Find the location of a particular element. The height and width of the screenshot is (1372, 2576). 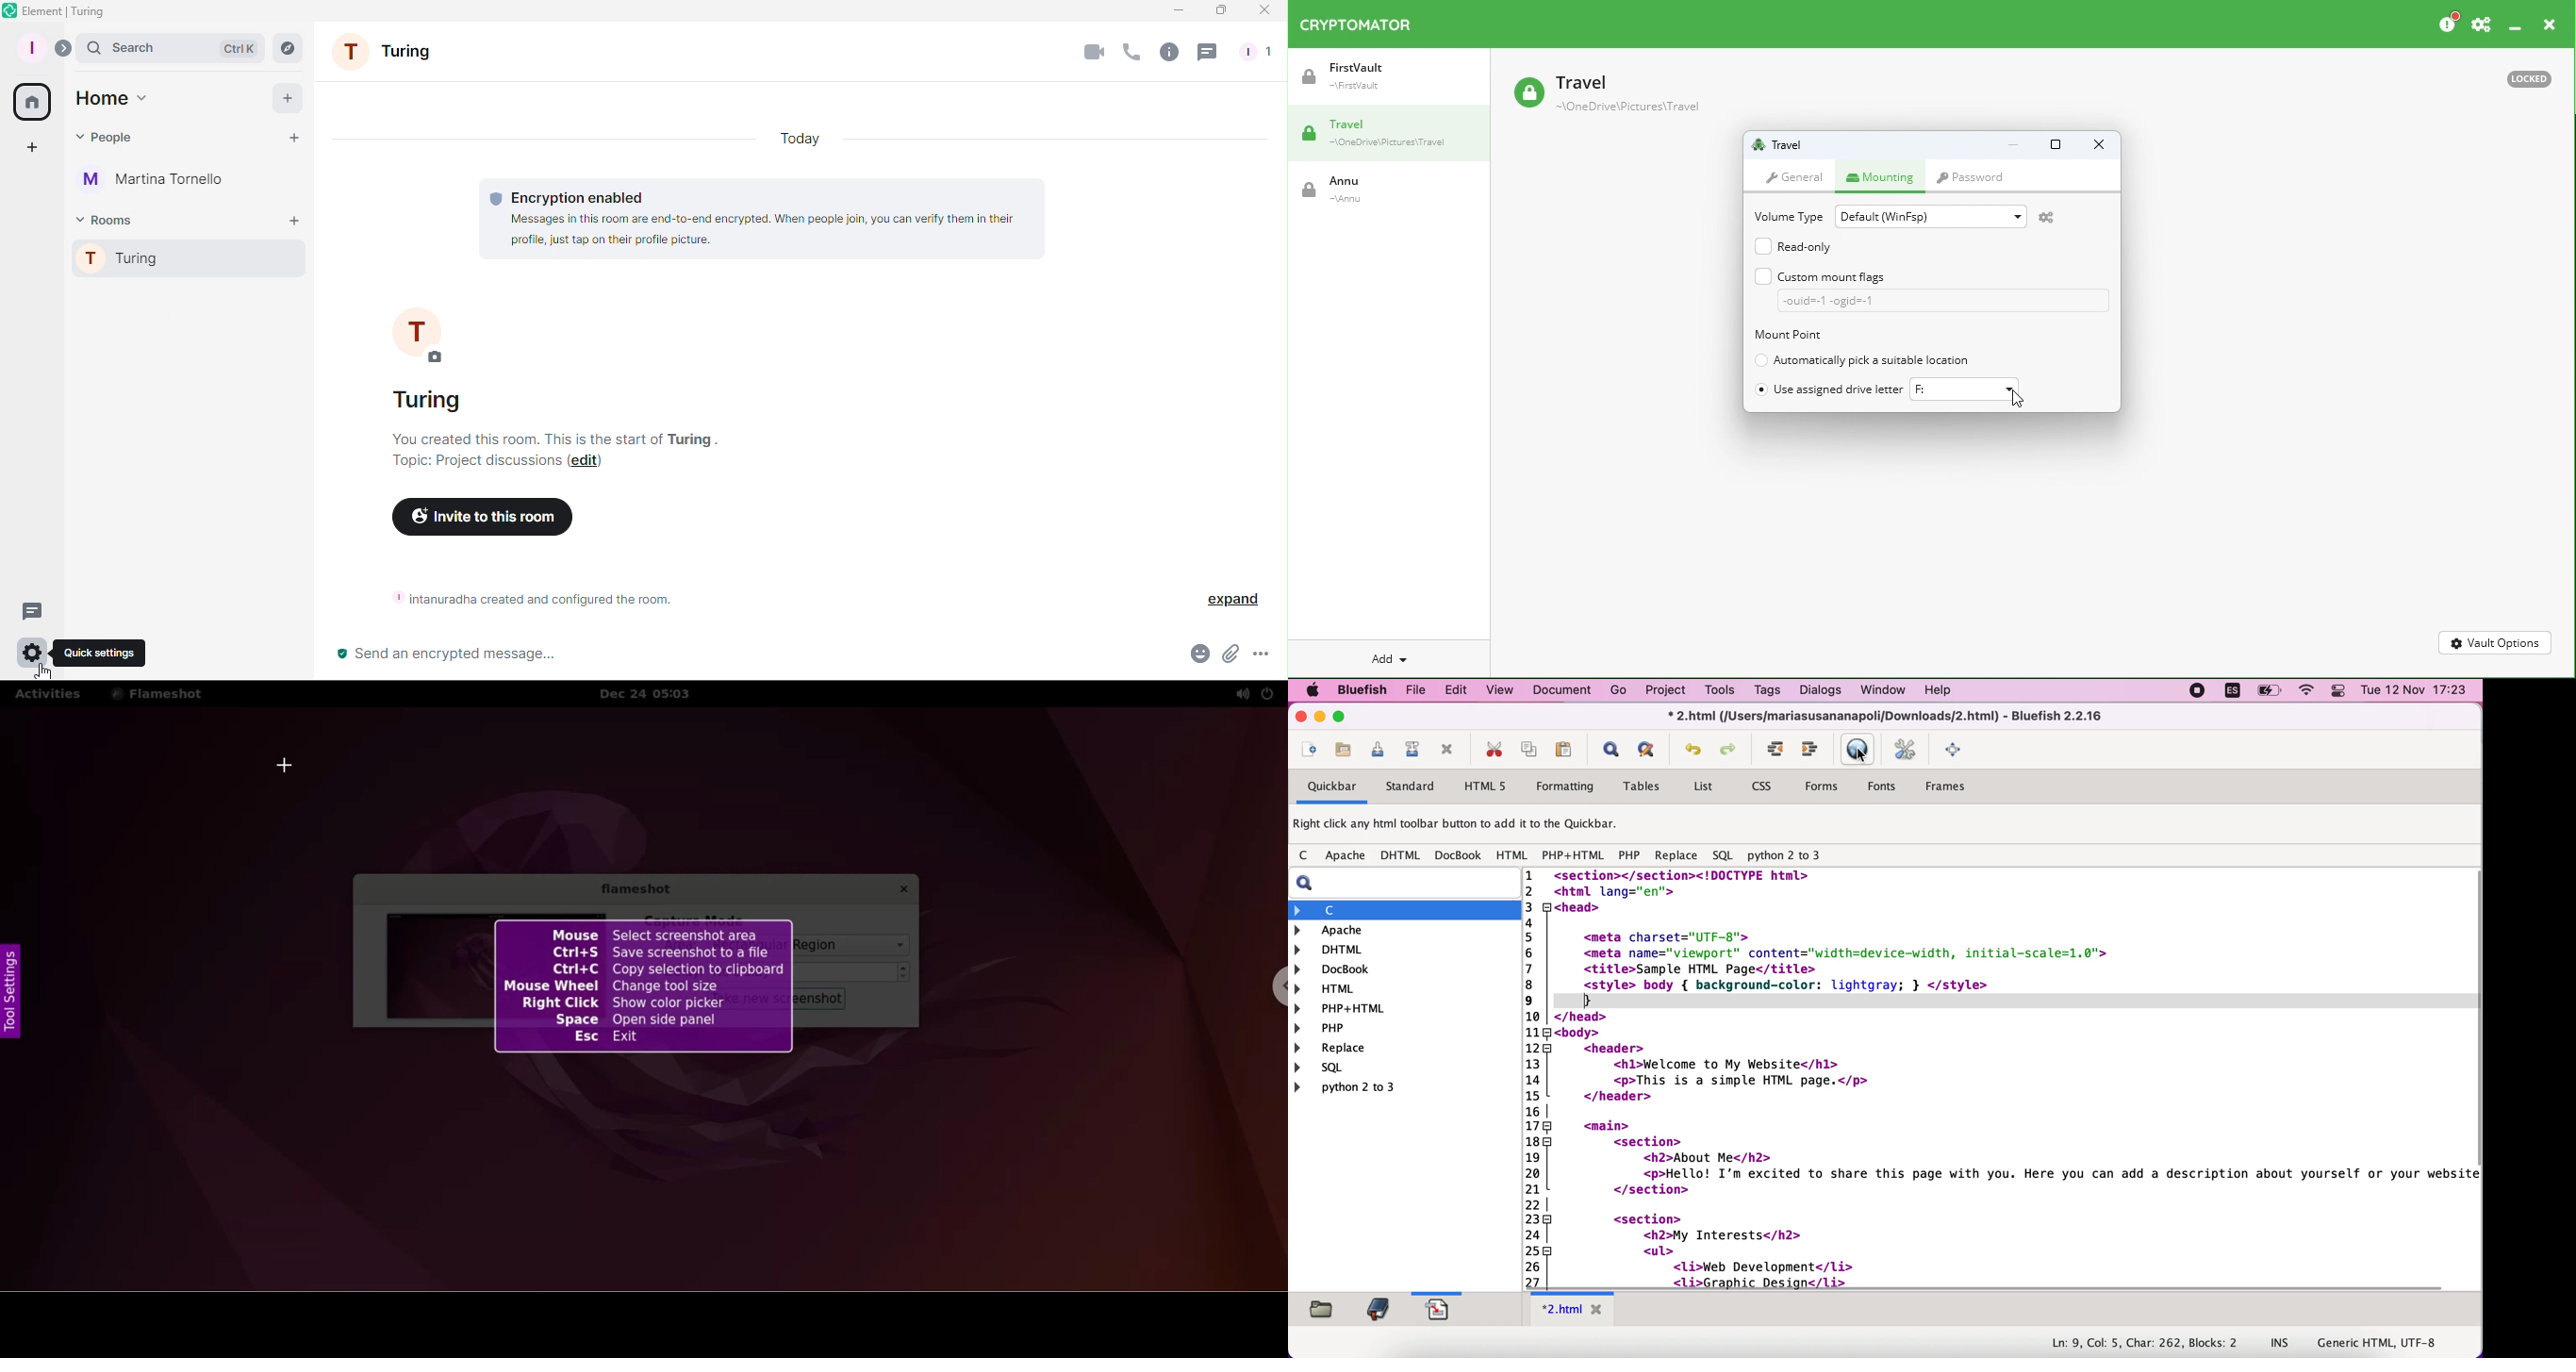

Quick Settings is located at coordinates (32, 655).